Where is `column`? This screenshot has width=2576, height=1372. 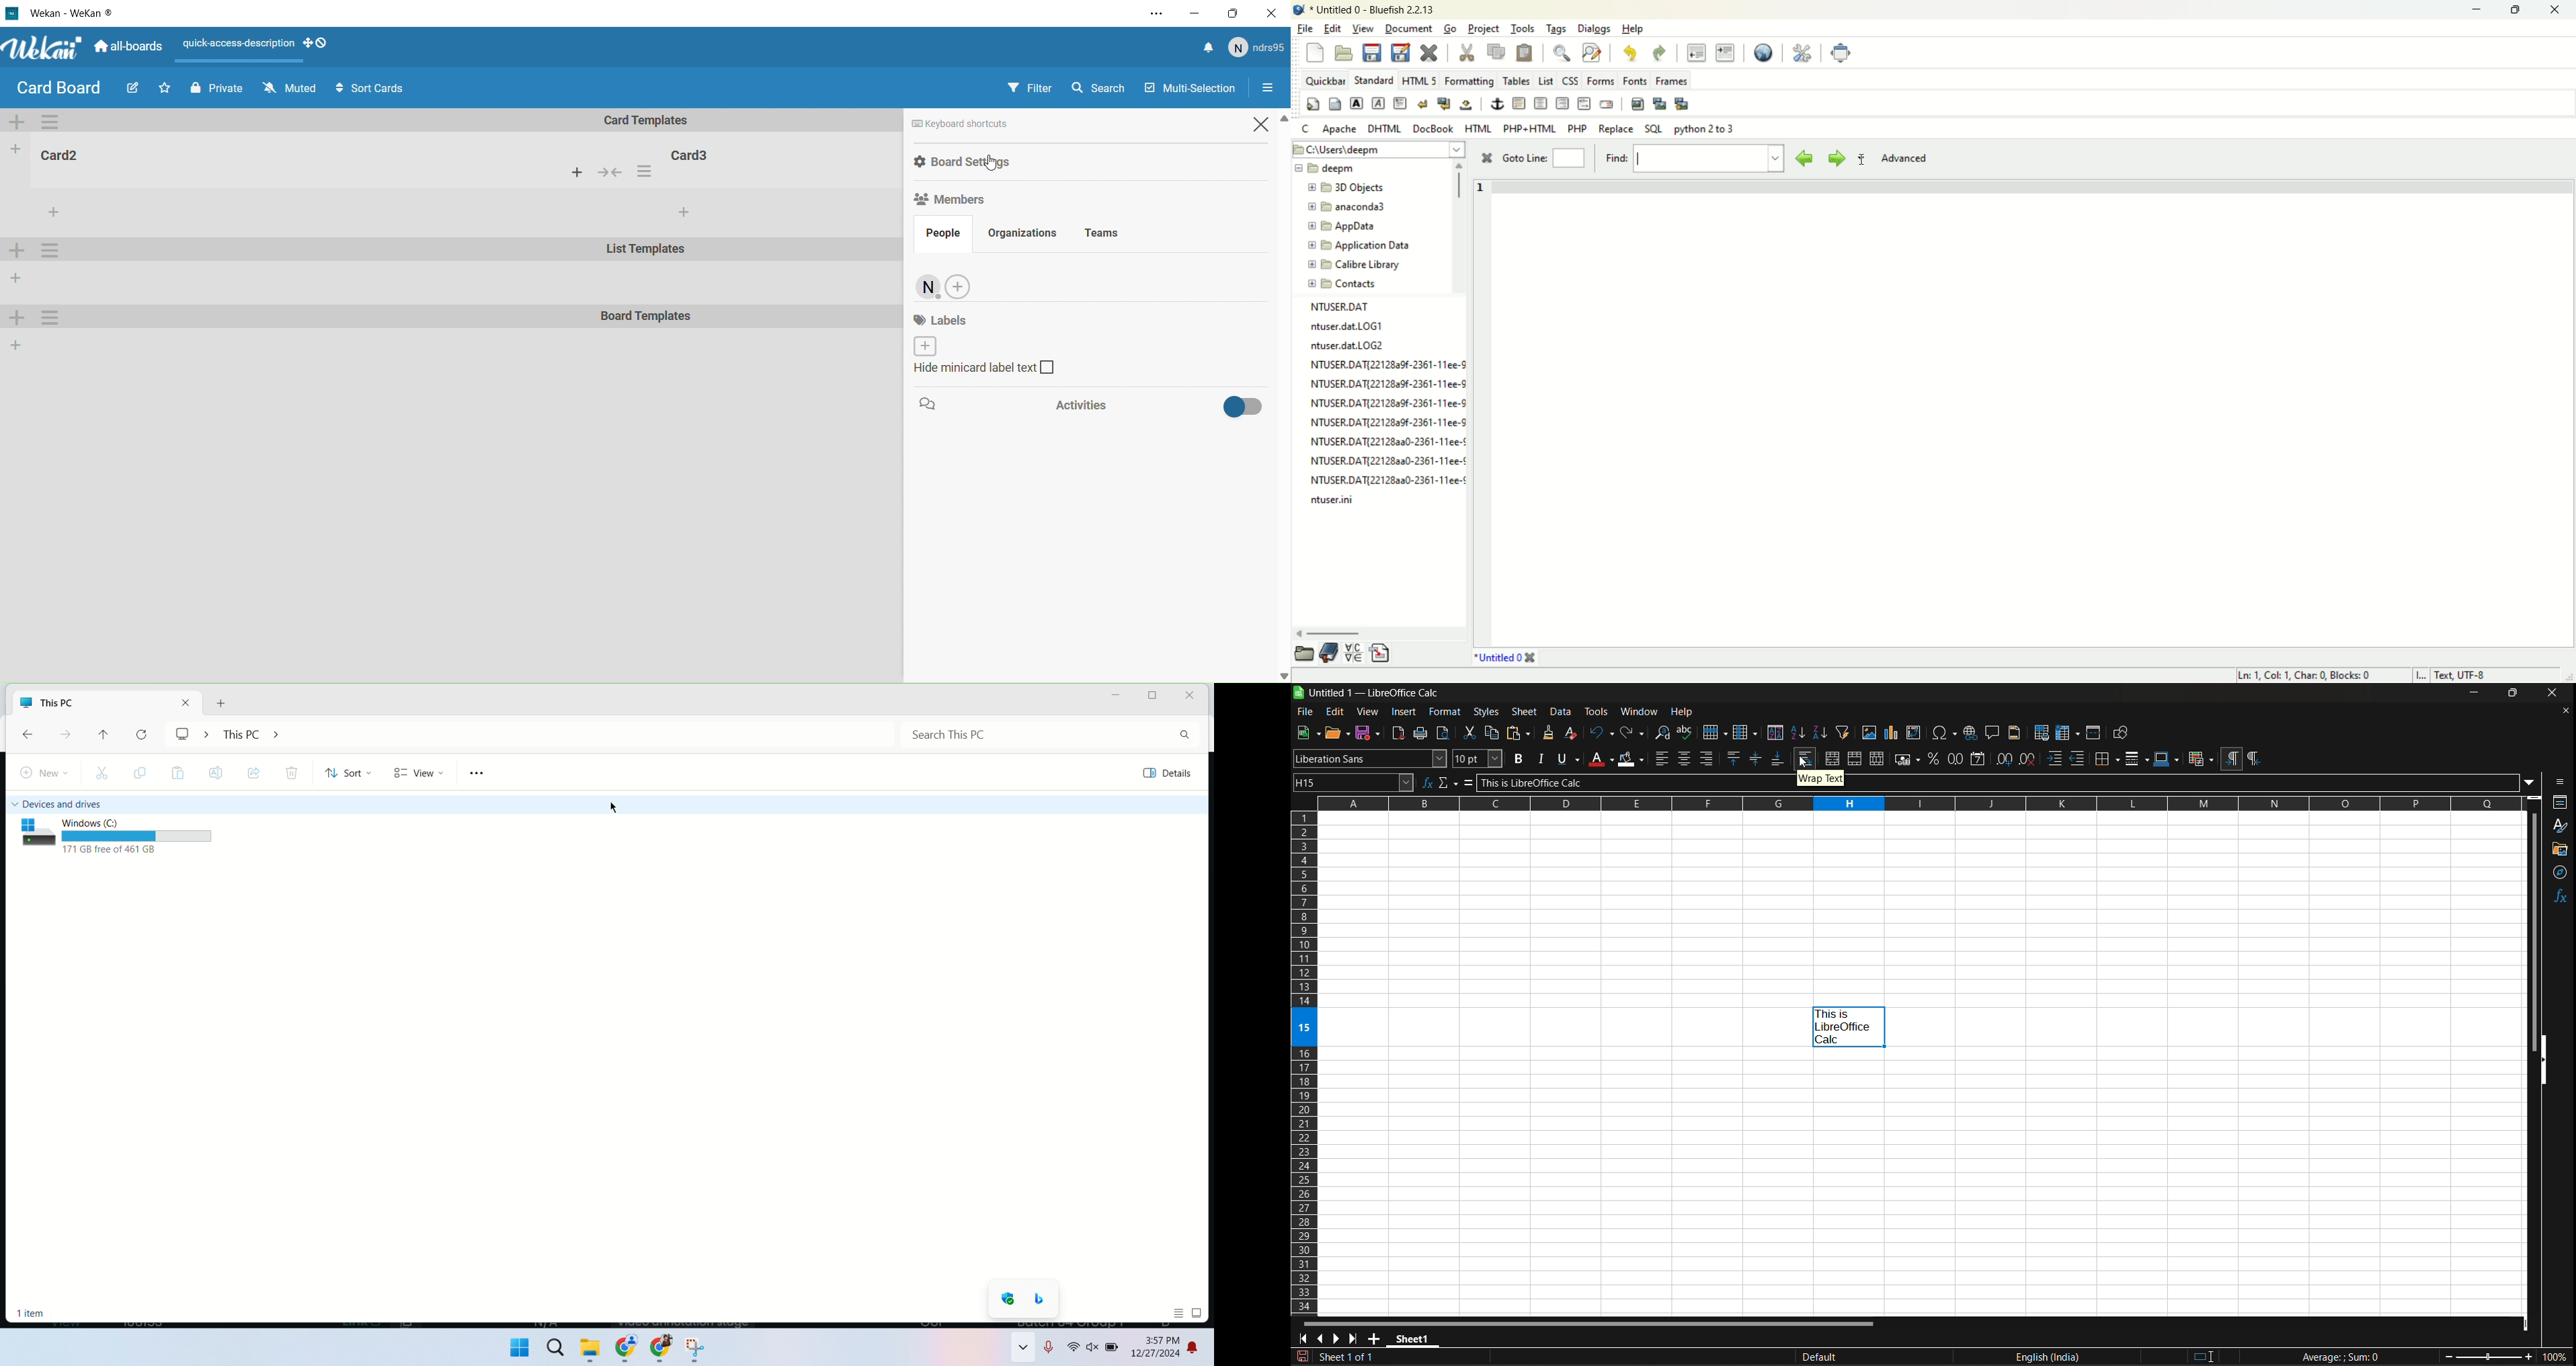 column is located at coordinates (1744, 731).